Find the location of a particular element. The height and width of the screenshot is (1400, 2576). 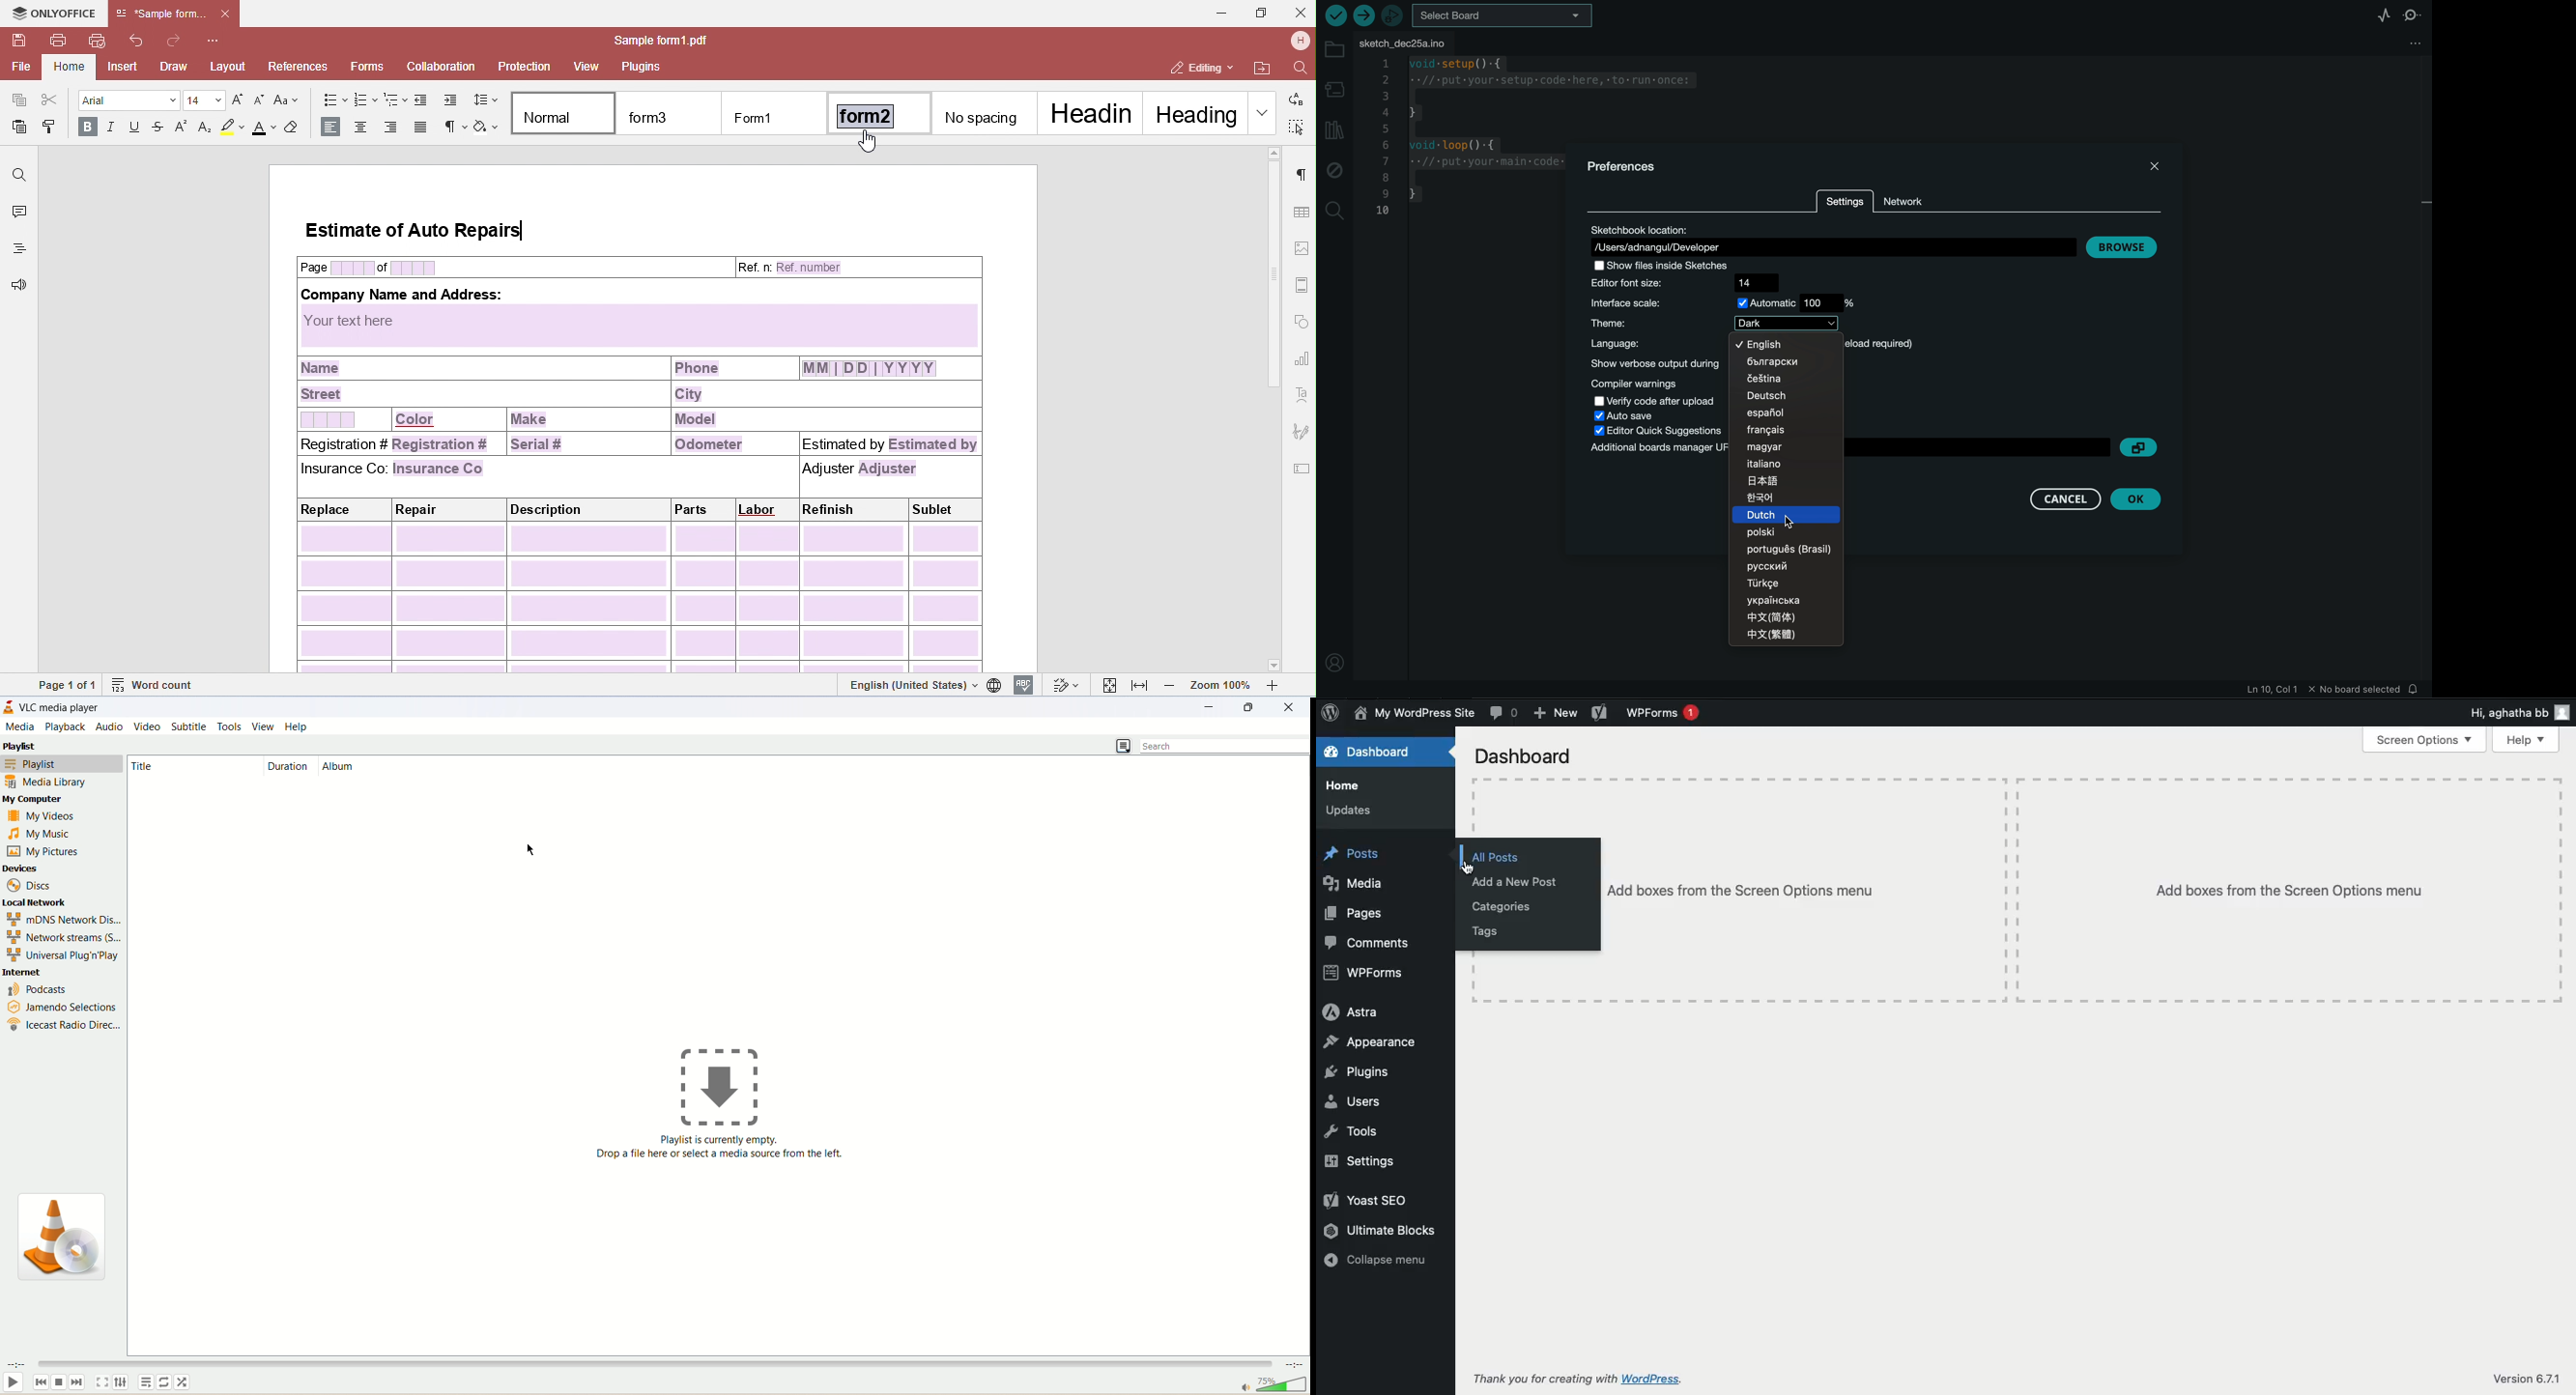

next is located at coordinates (76, 1381).